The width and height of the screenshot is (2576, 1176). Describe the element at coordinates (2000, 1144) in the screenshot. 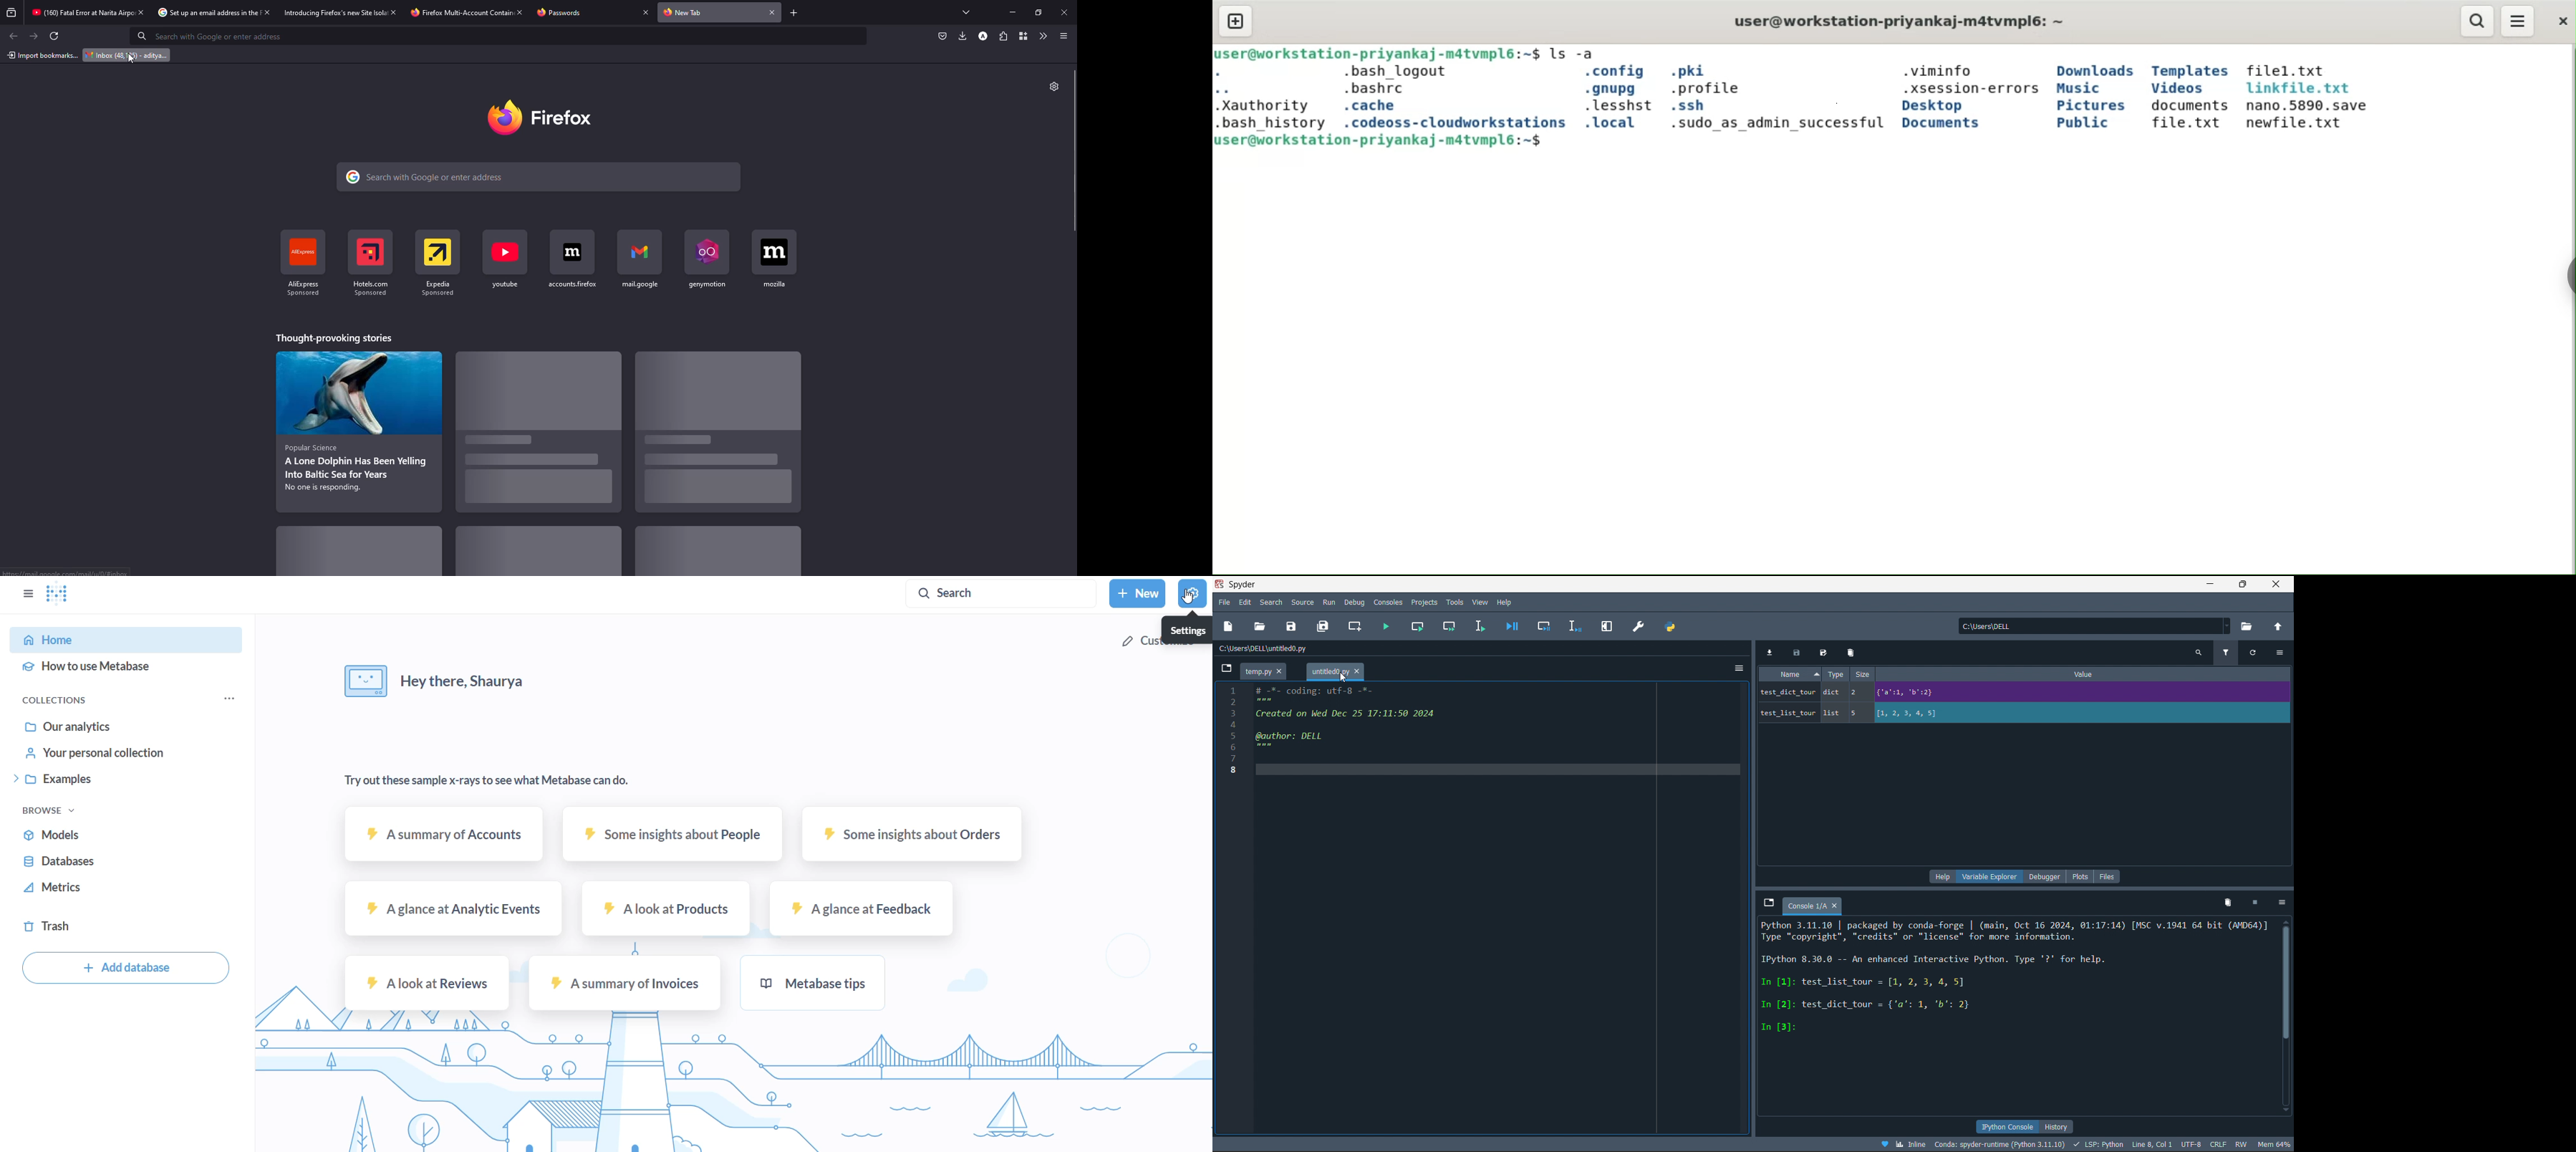

I see `Conda: spyder-runtime(Python 3.11.10))` at that location.